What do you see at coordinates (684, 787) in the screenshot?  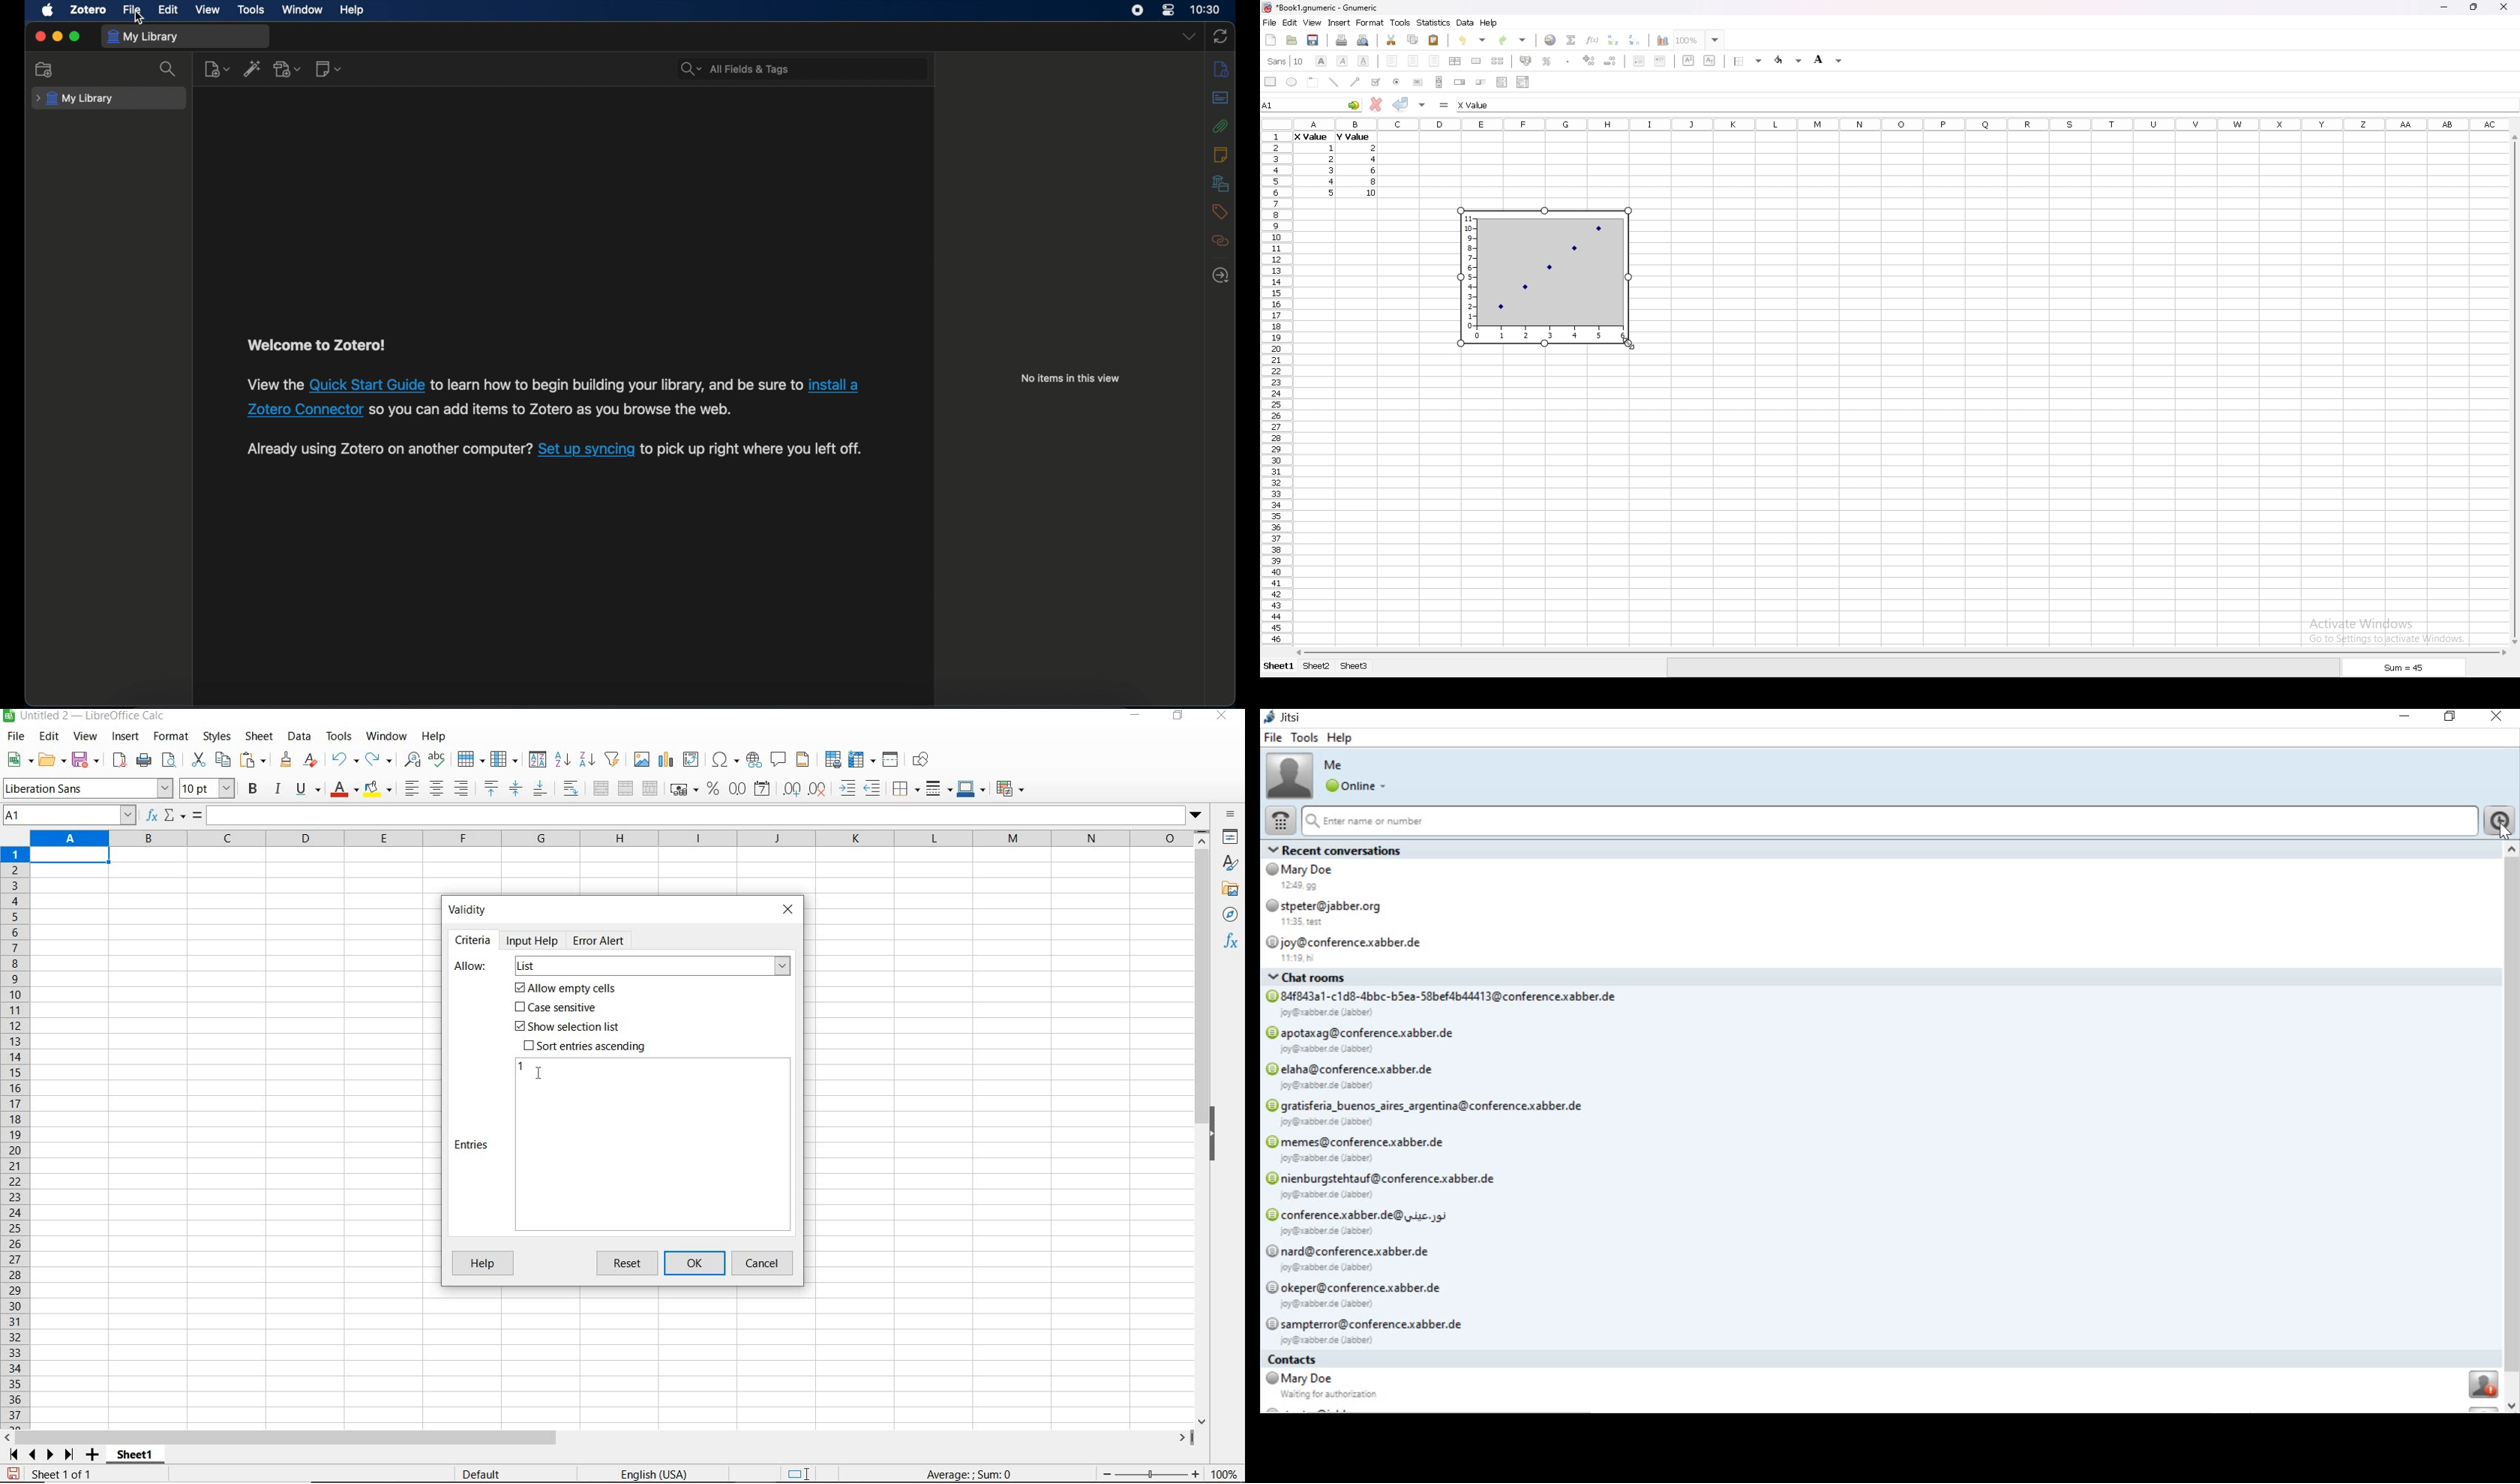 I see `format as currency` at bounding box center [684, 787].